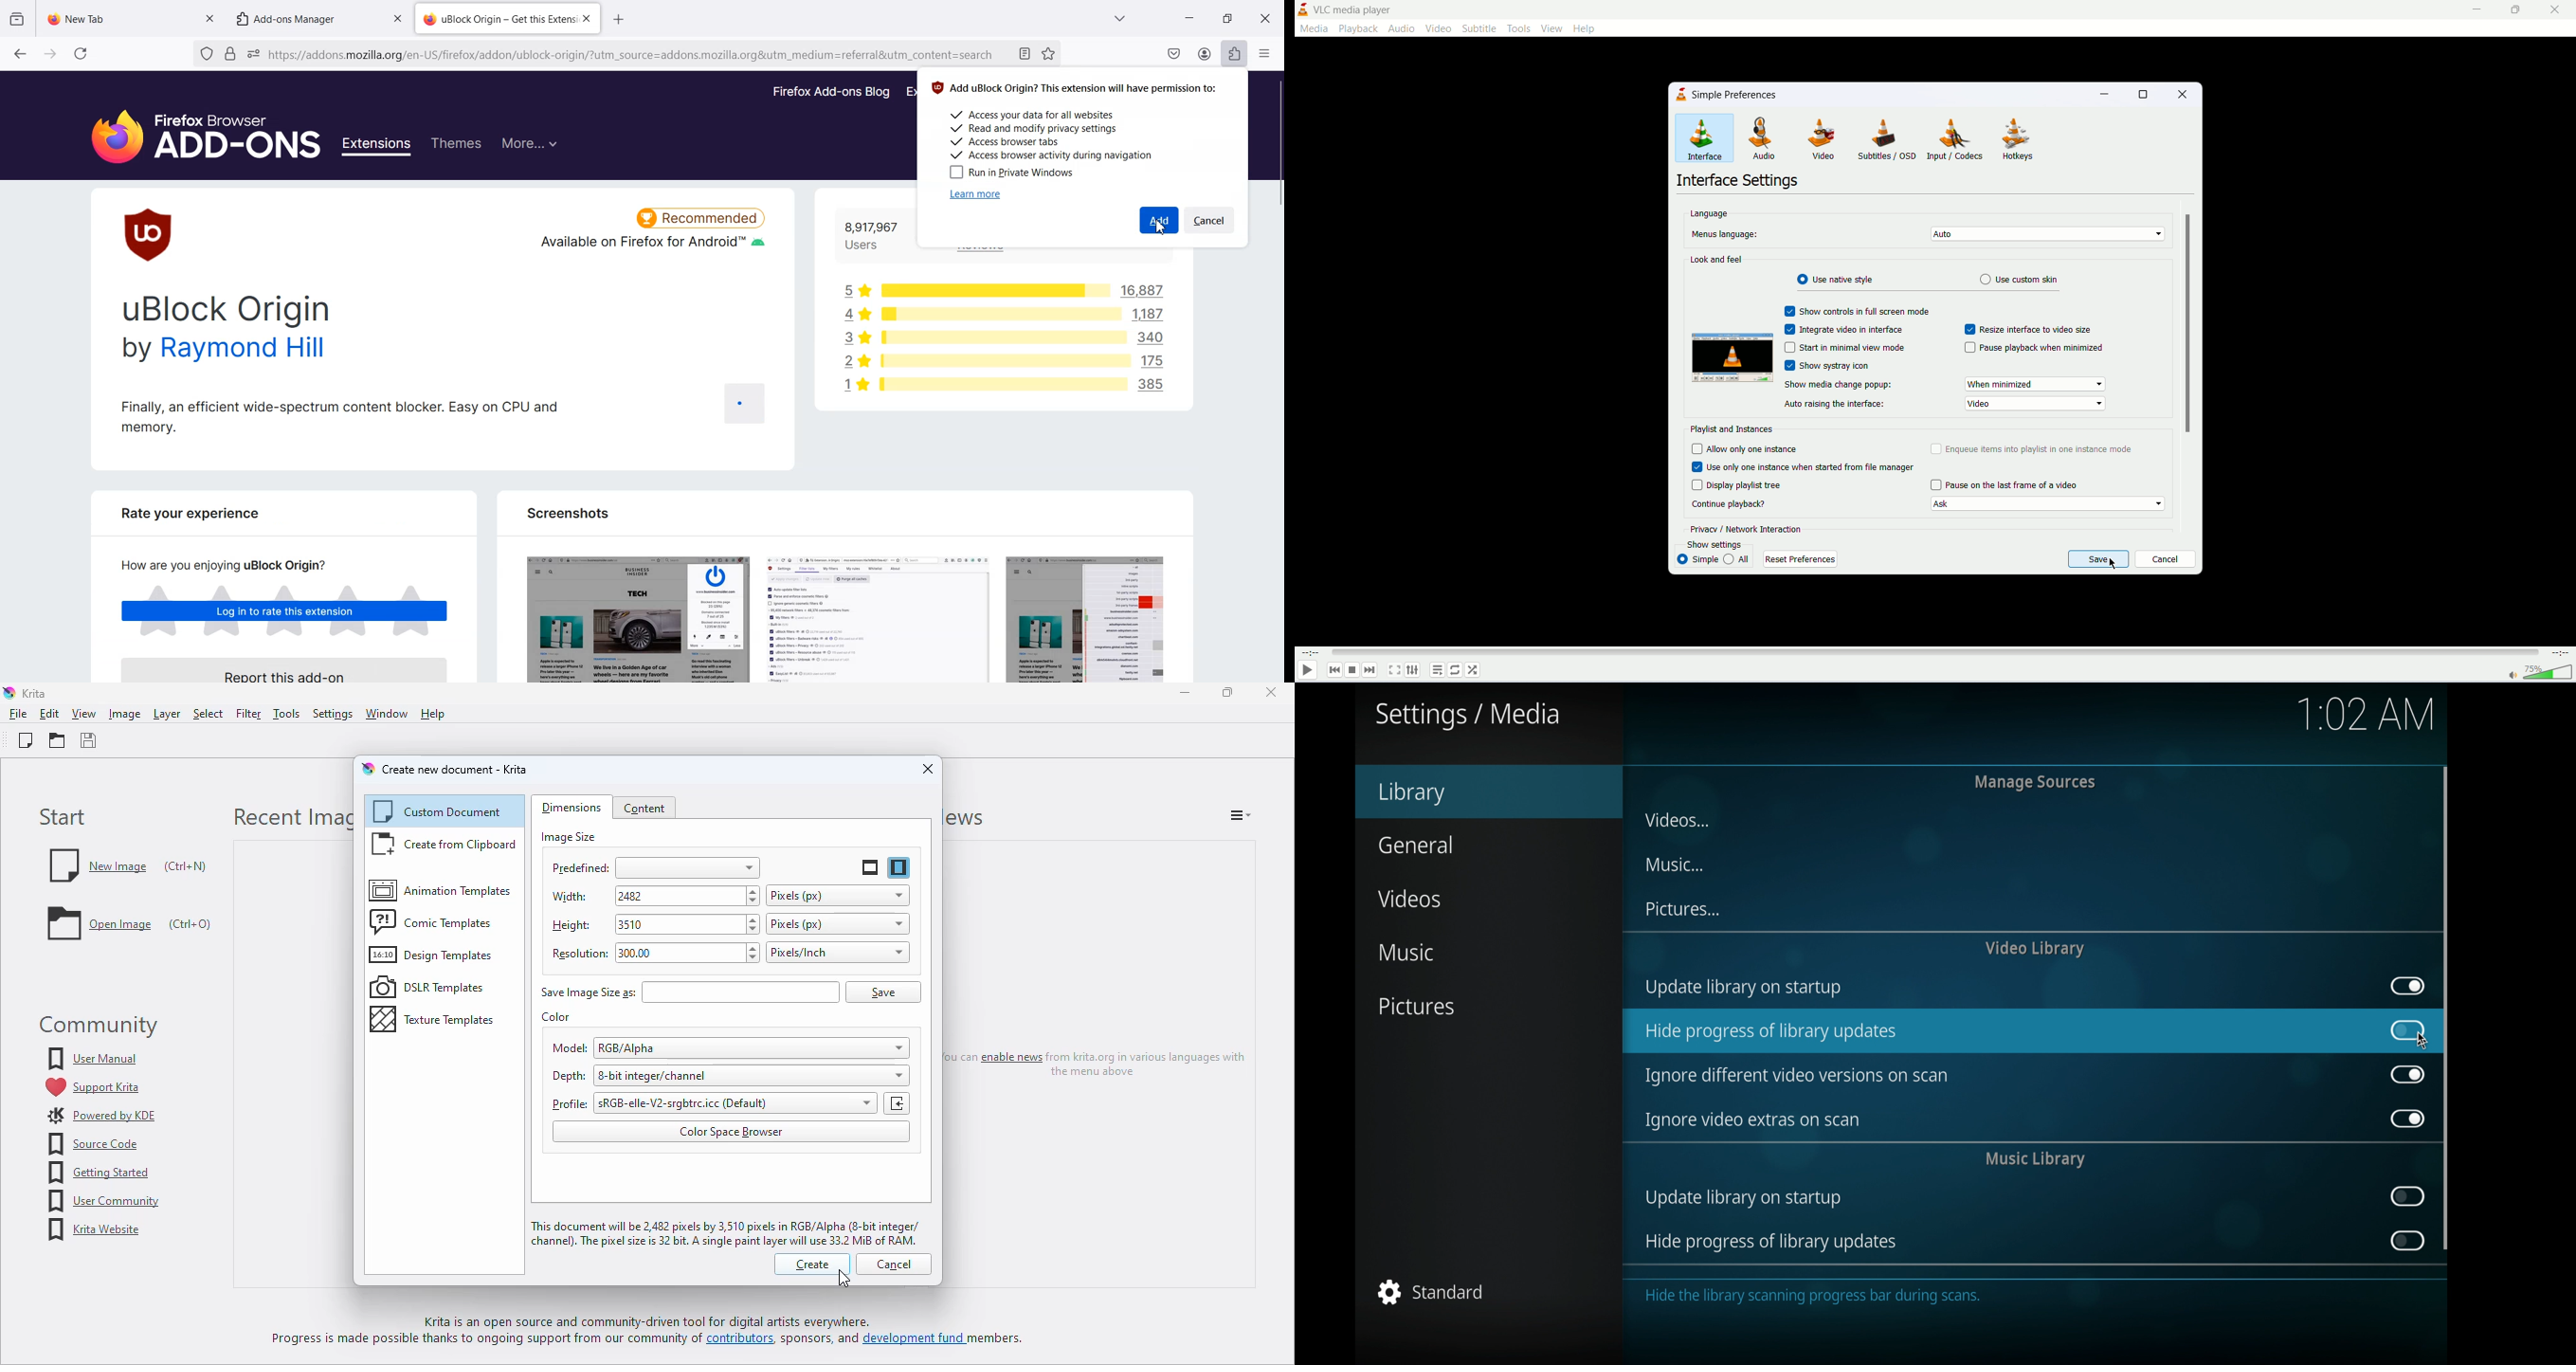 The width and height of the screenshot is (2576, 1372). I want to click on Profile dropdown, so click(861, 1104).